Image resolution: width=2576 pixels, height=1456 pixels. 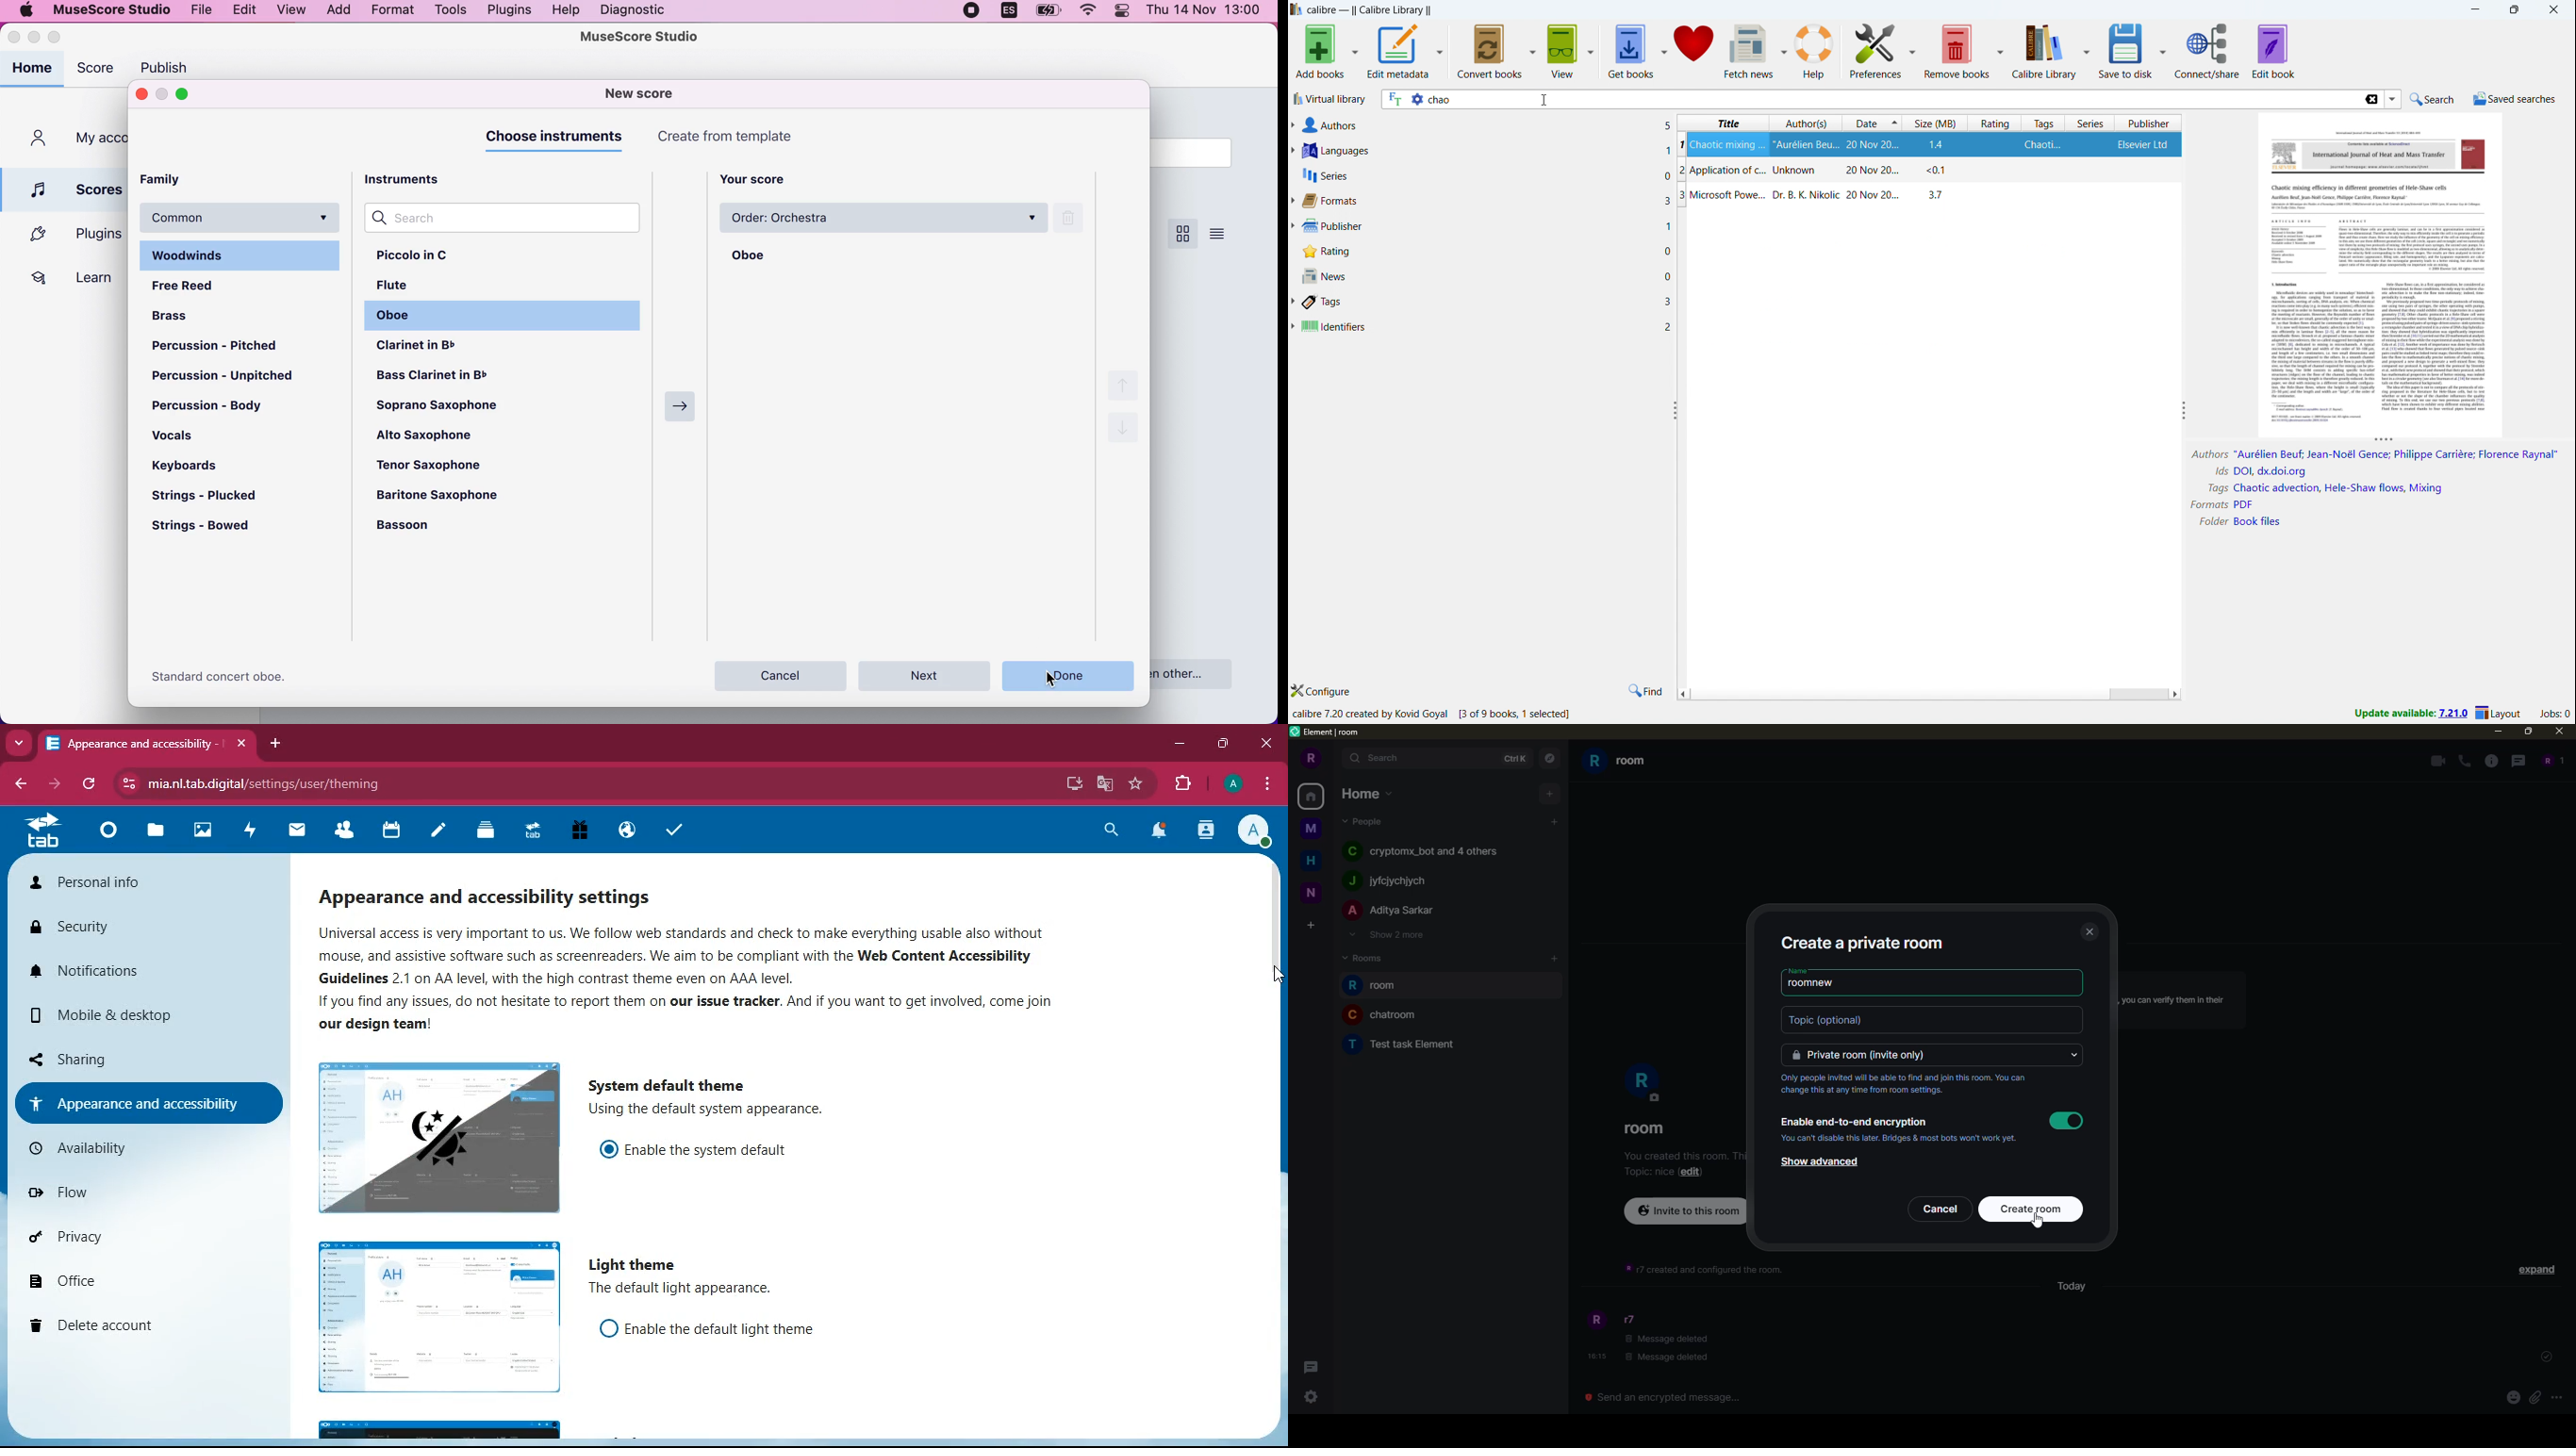 I want to click on Book FIles, so click(x=2265, y=524).